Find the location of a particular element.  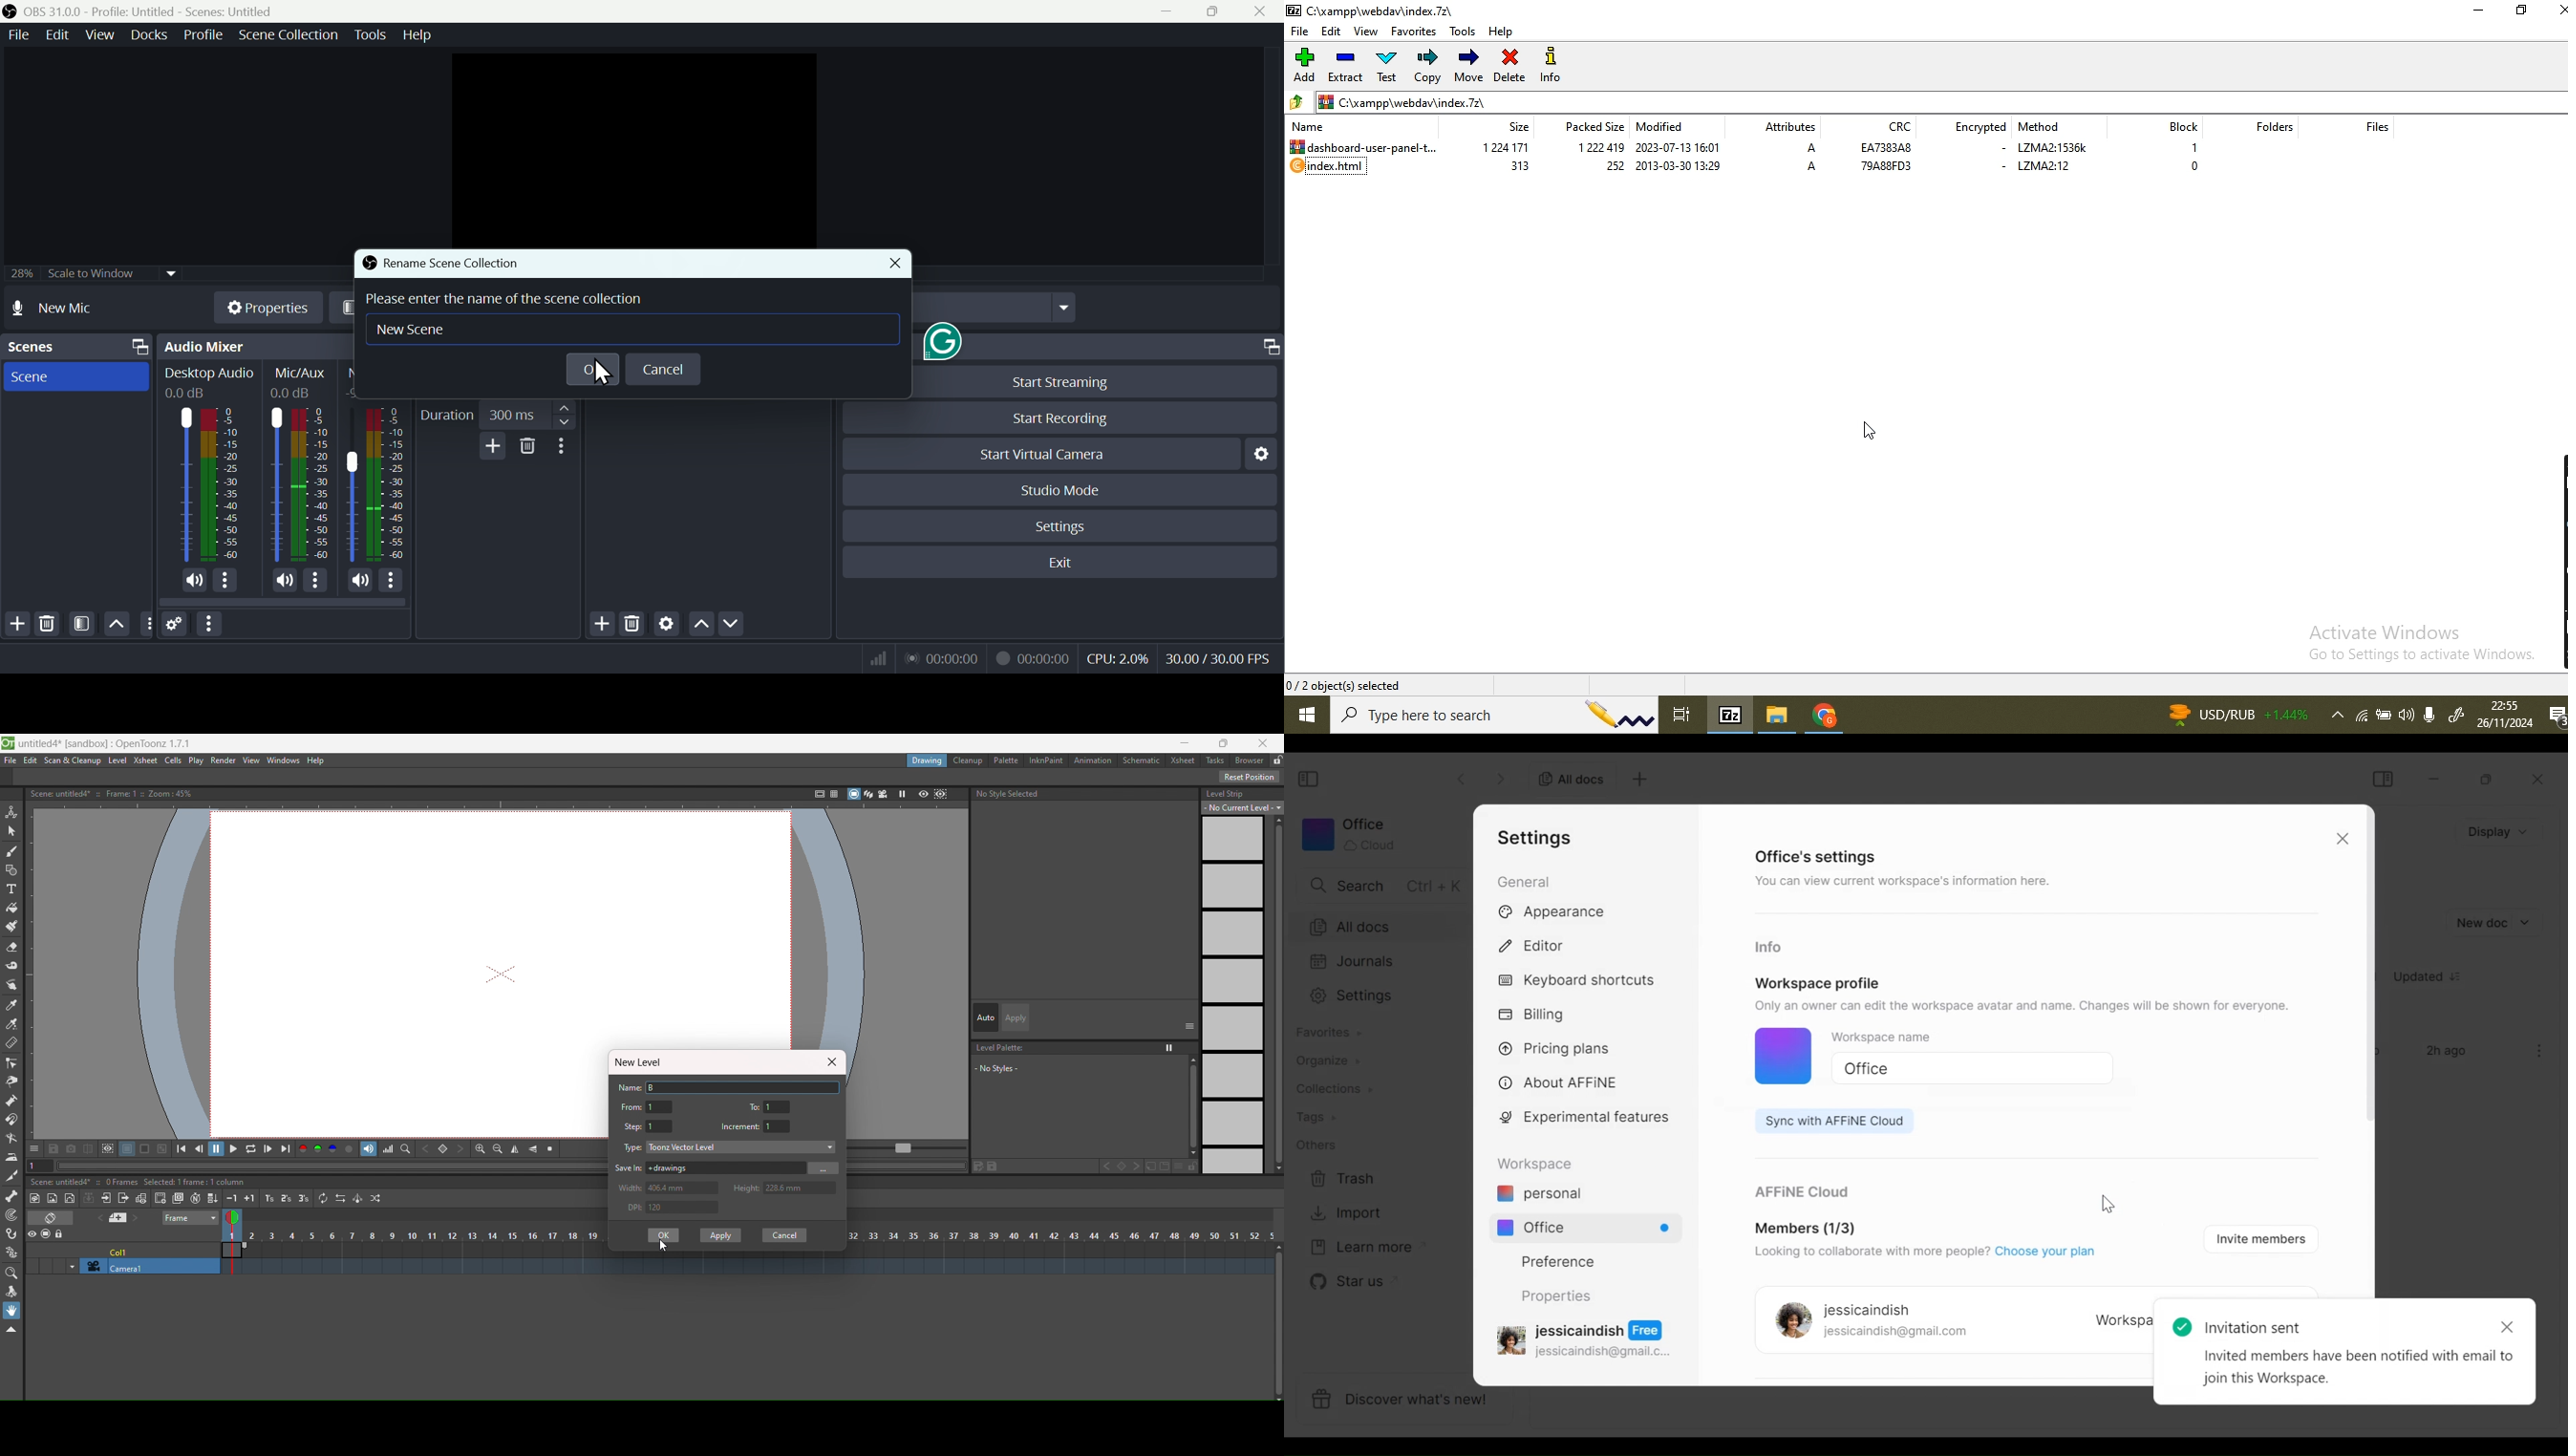

Add is located at coordinates (15, 623).